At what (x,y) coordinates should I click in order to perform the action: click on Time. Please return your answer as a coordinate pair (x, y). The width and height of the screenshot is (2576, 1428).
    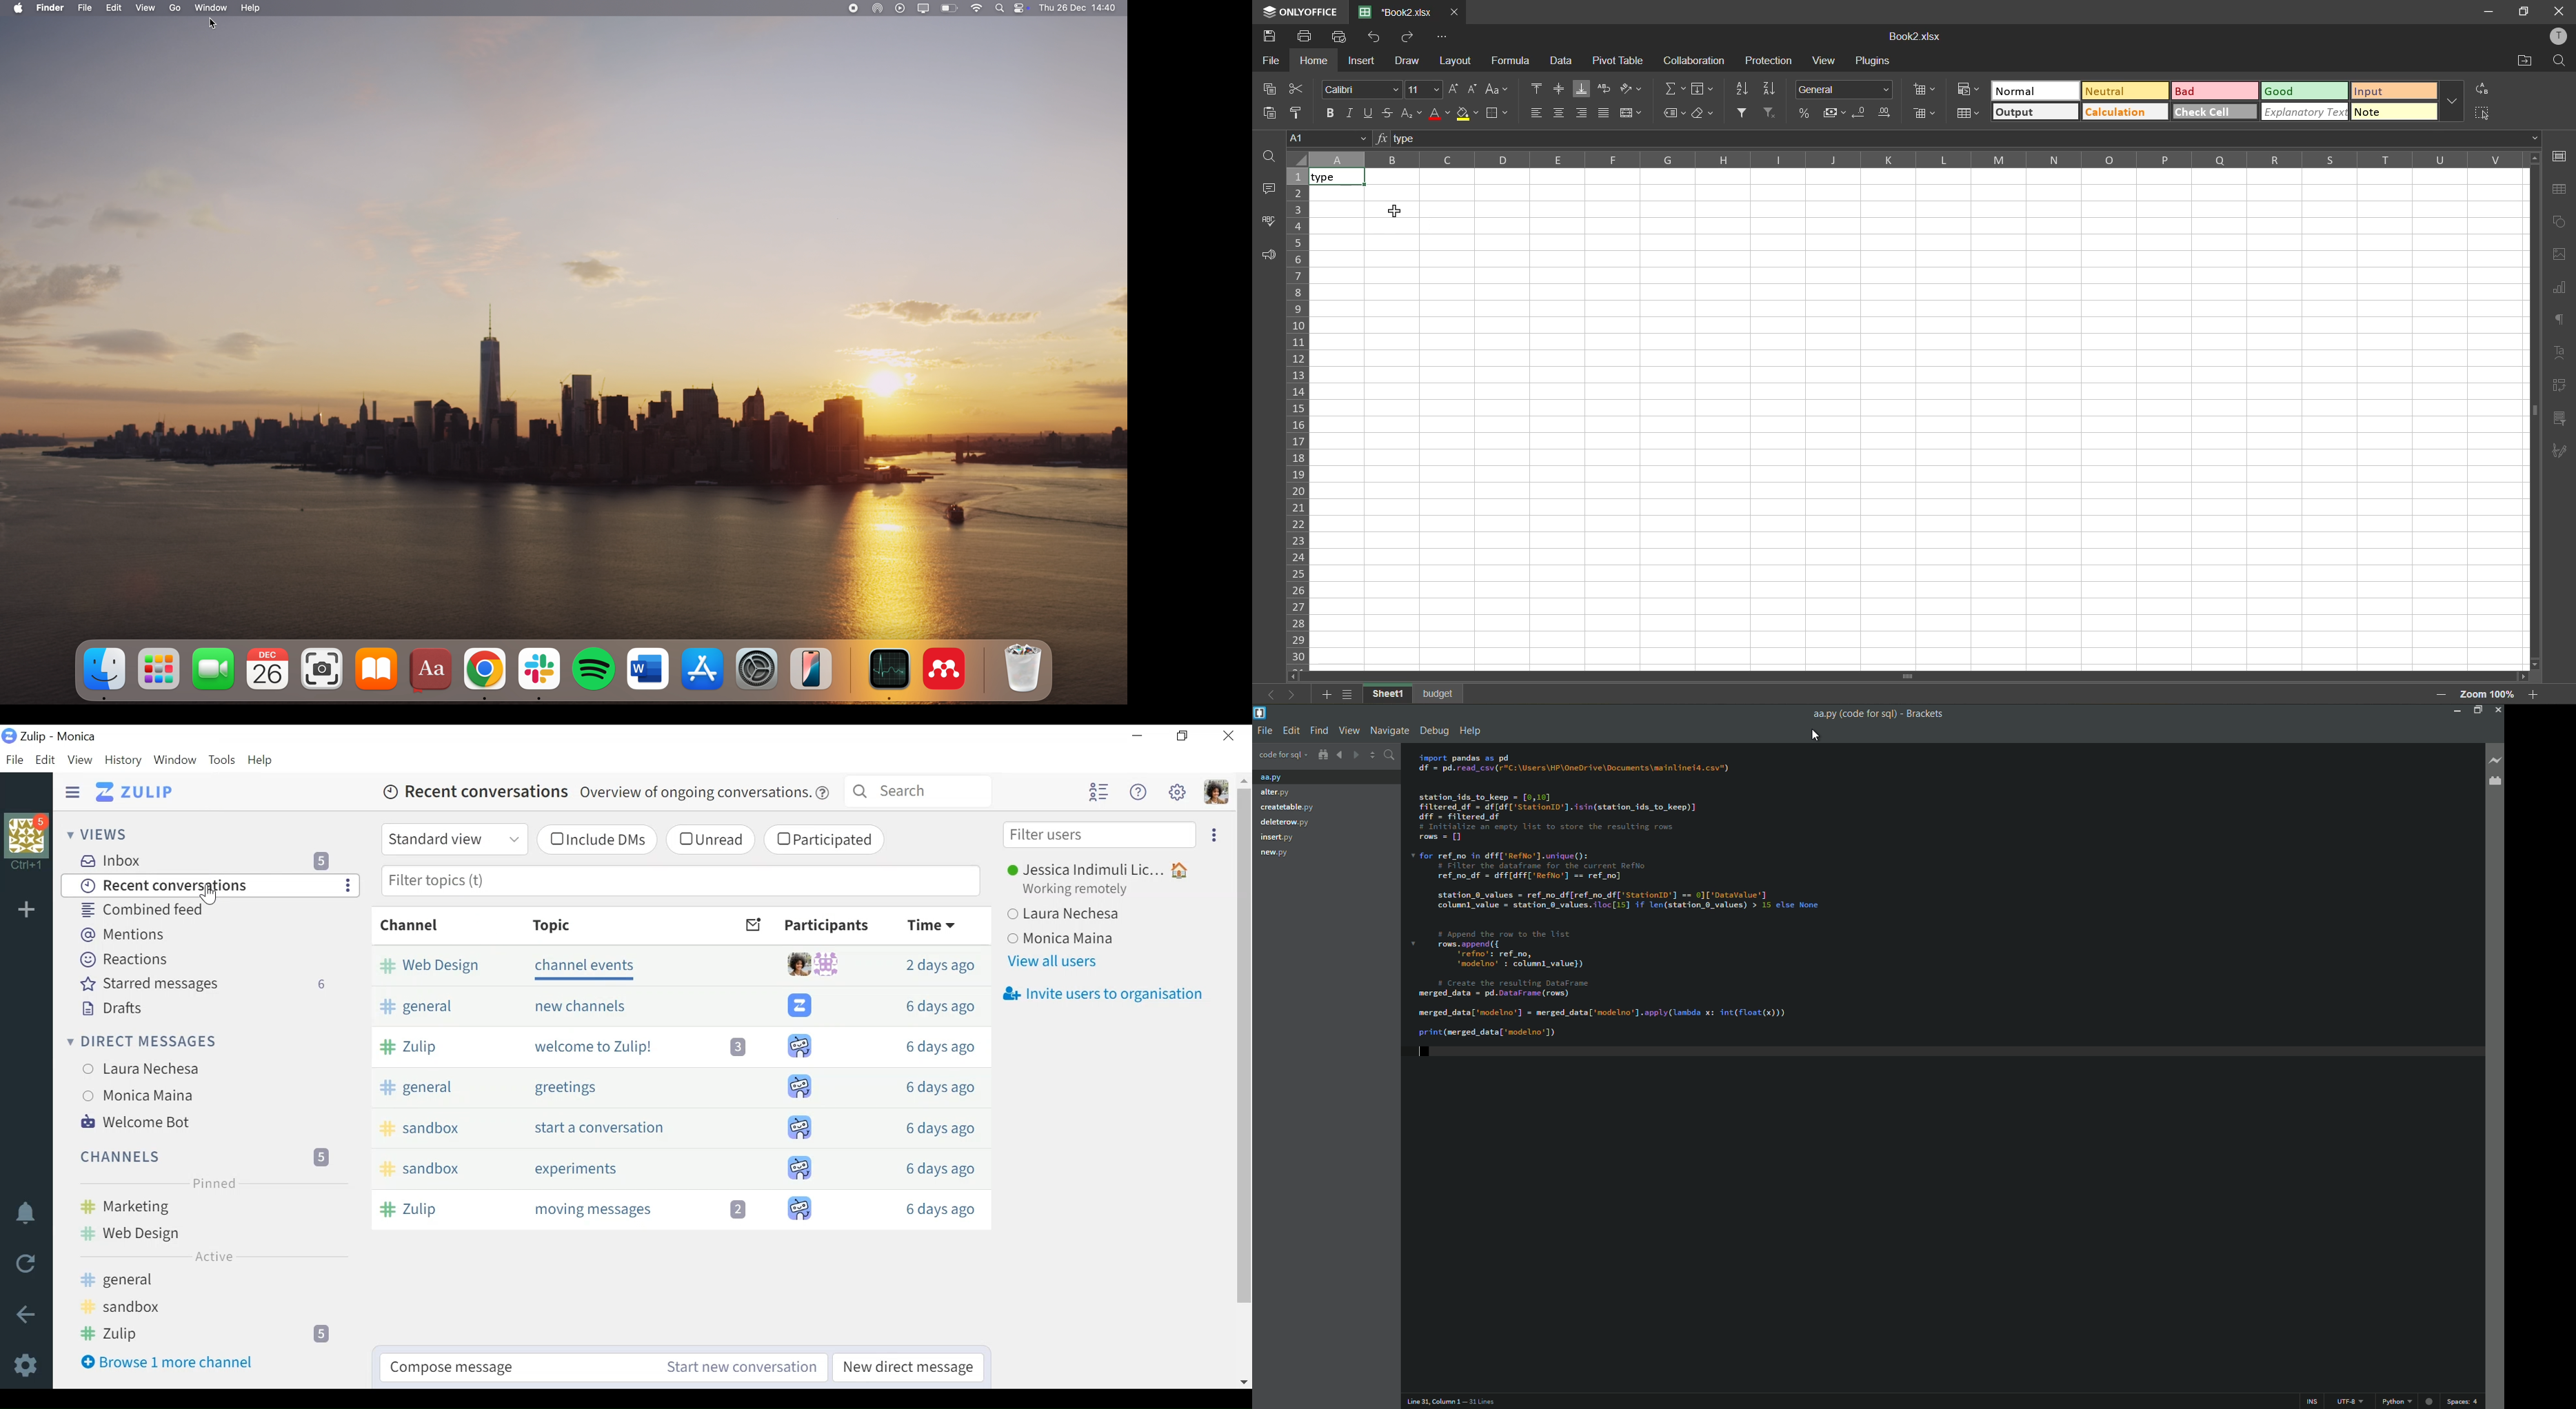
    Looking at the image, I should click on (938, 924).